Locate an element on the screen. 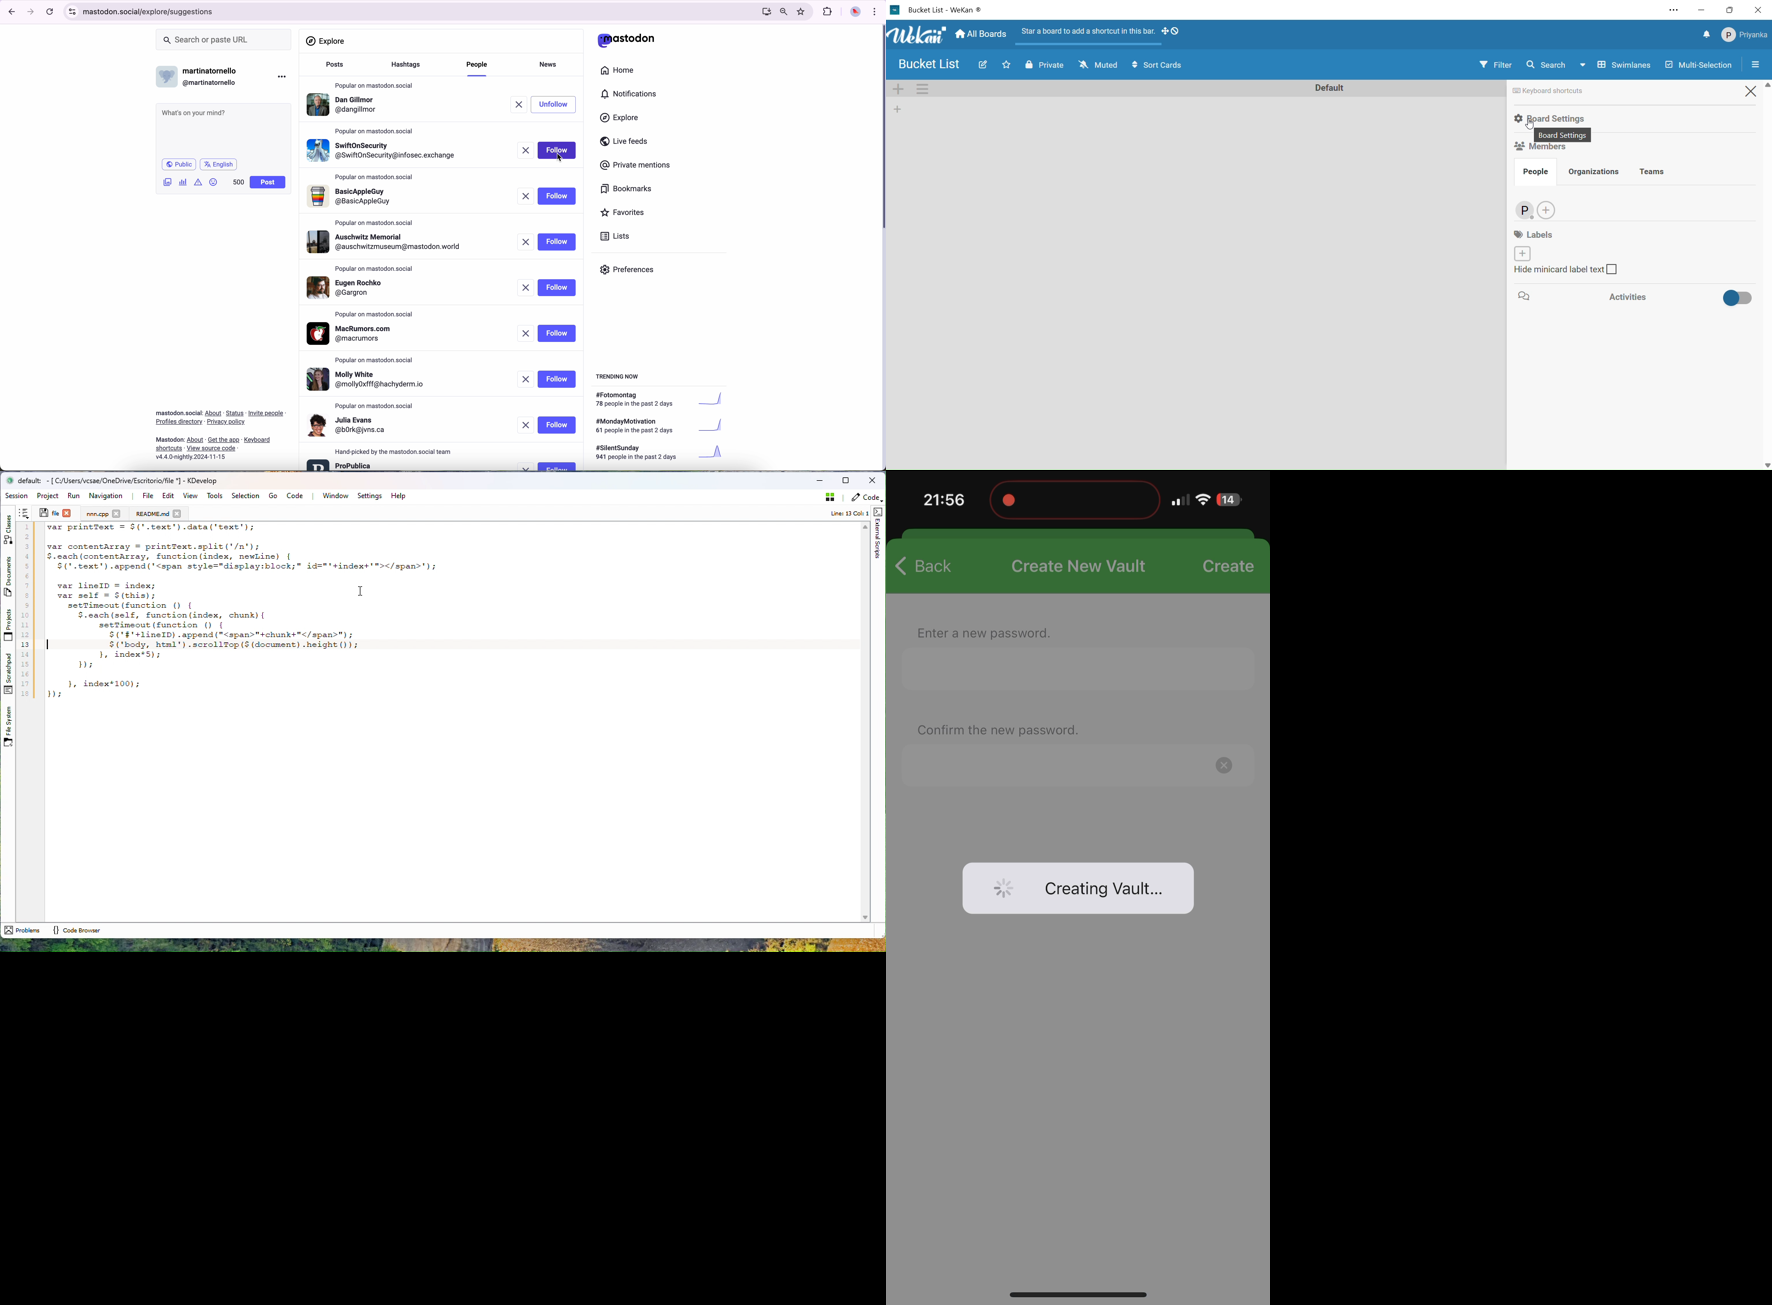 The width and height of the screenshot is (1792, 1316). public is located at coordinates (178, 164).